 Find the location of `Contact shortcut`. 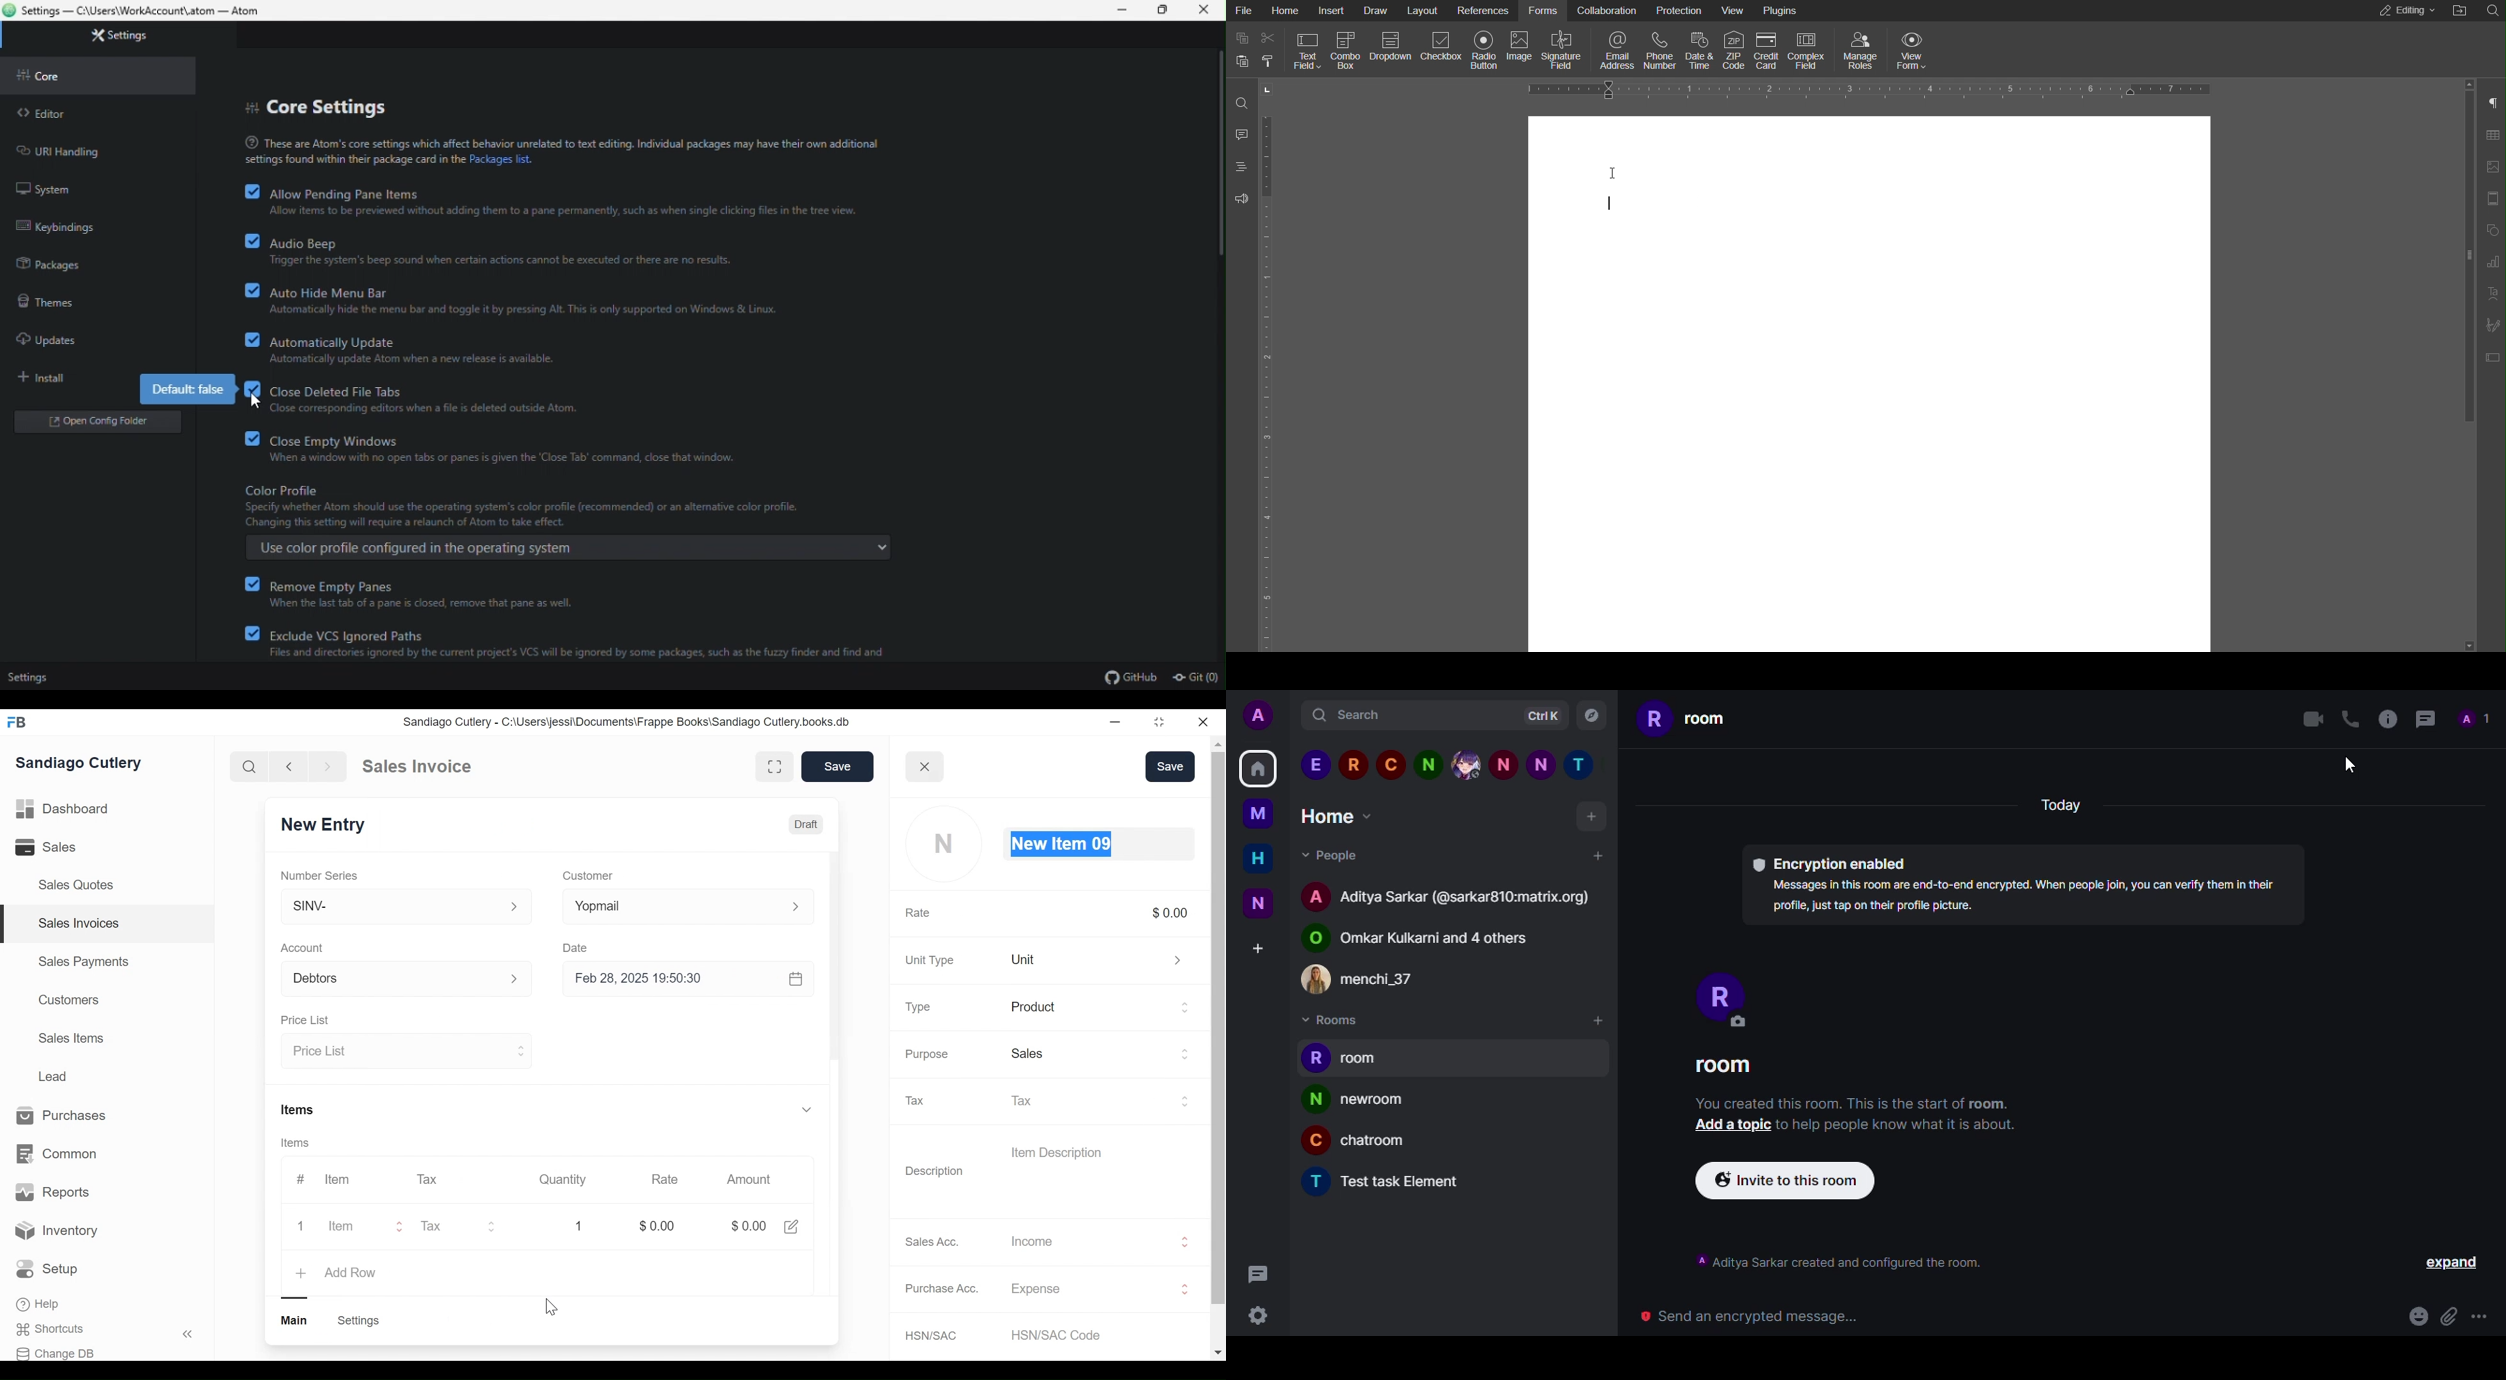

Contact shortcut is located at coordinates (1541, 768).